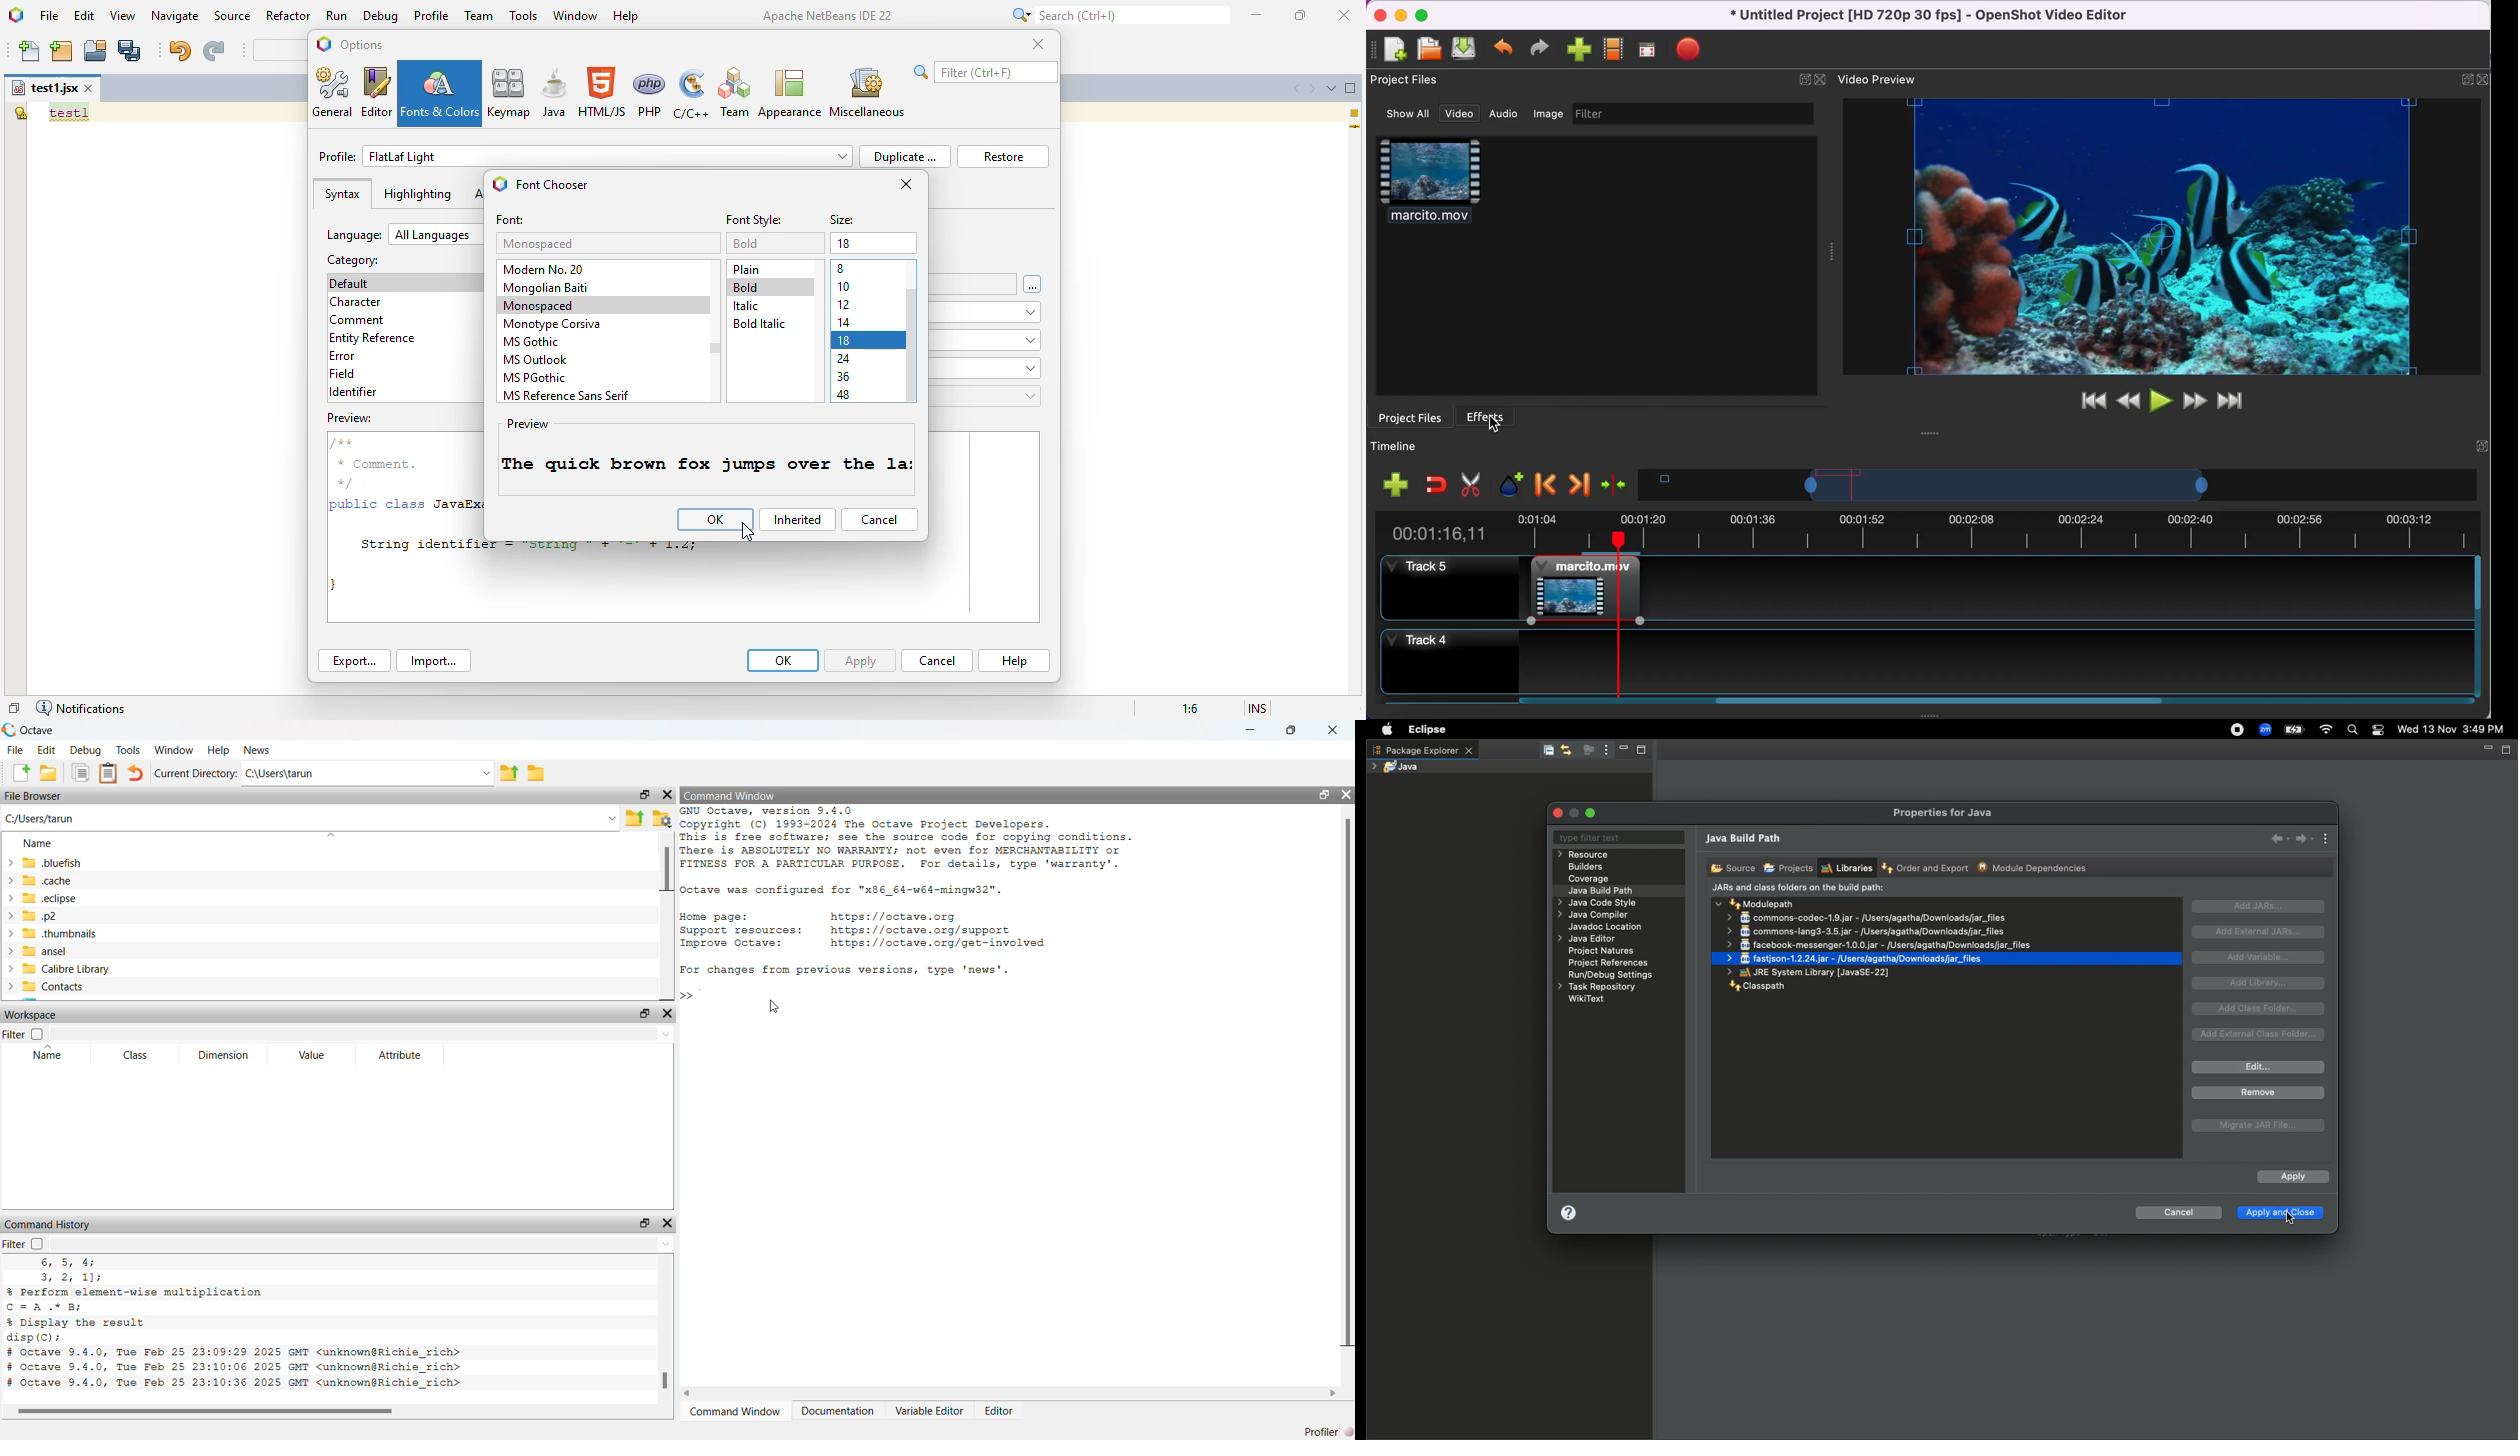 Image resolution: width=2520 pixels, height=1456 pixels. I want to click on Open Folder, so click(49, 773).